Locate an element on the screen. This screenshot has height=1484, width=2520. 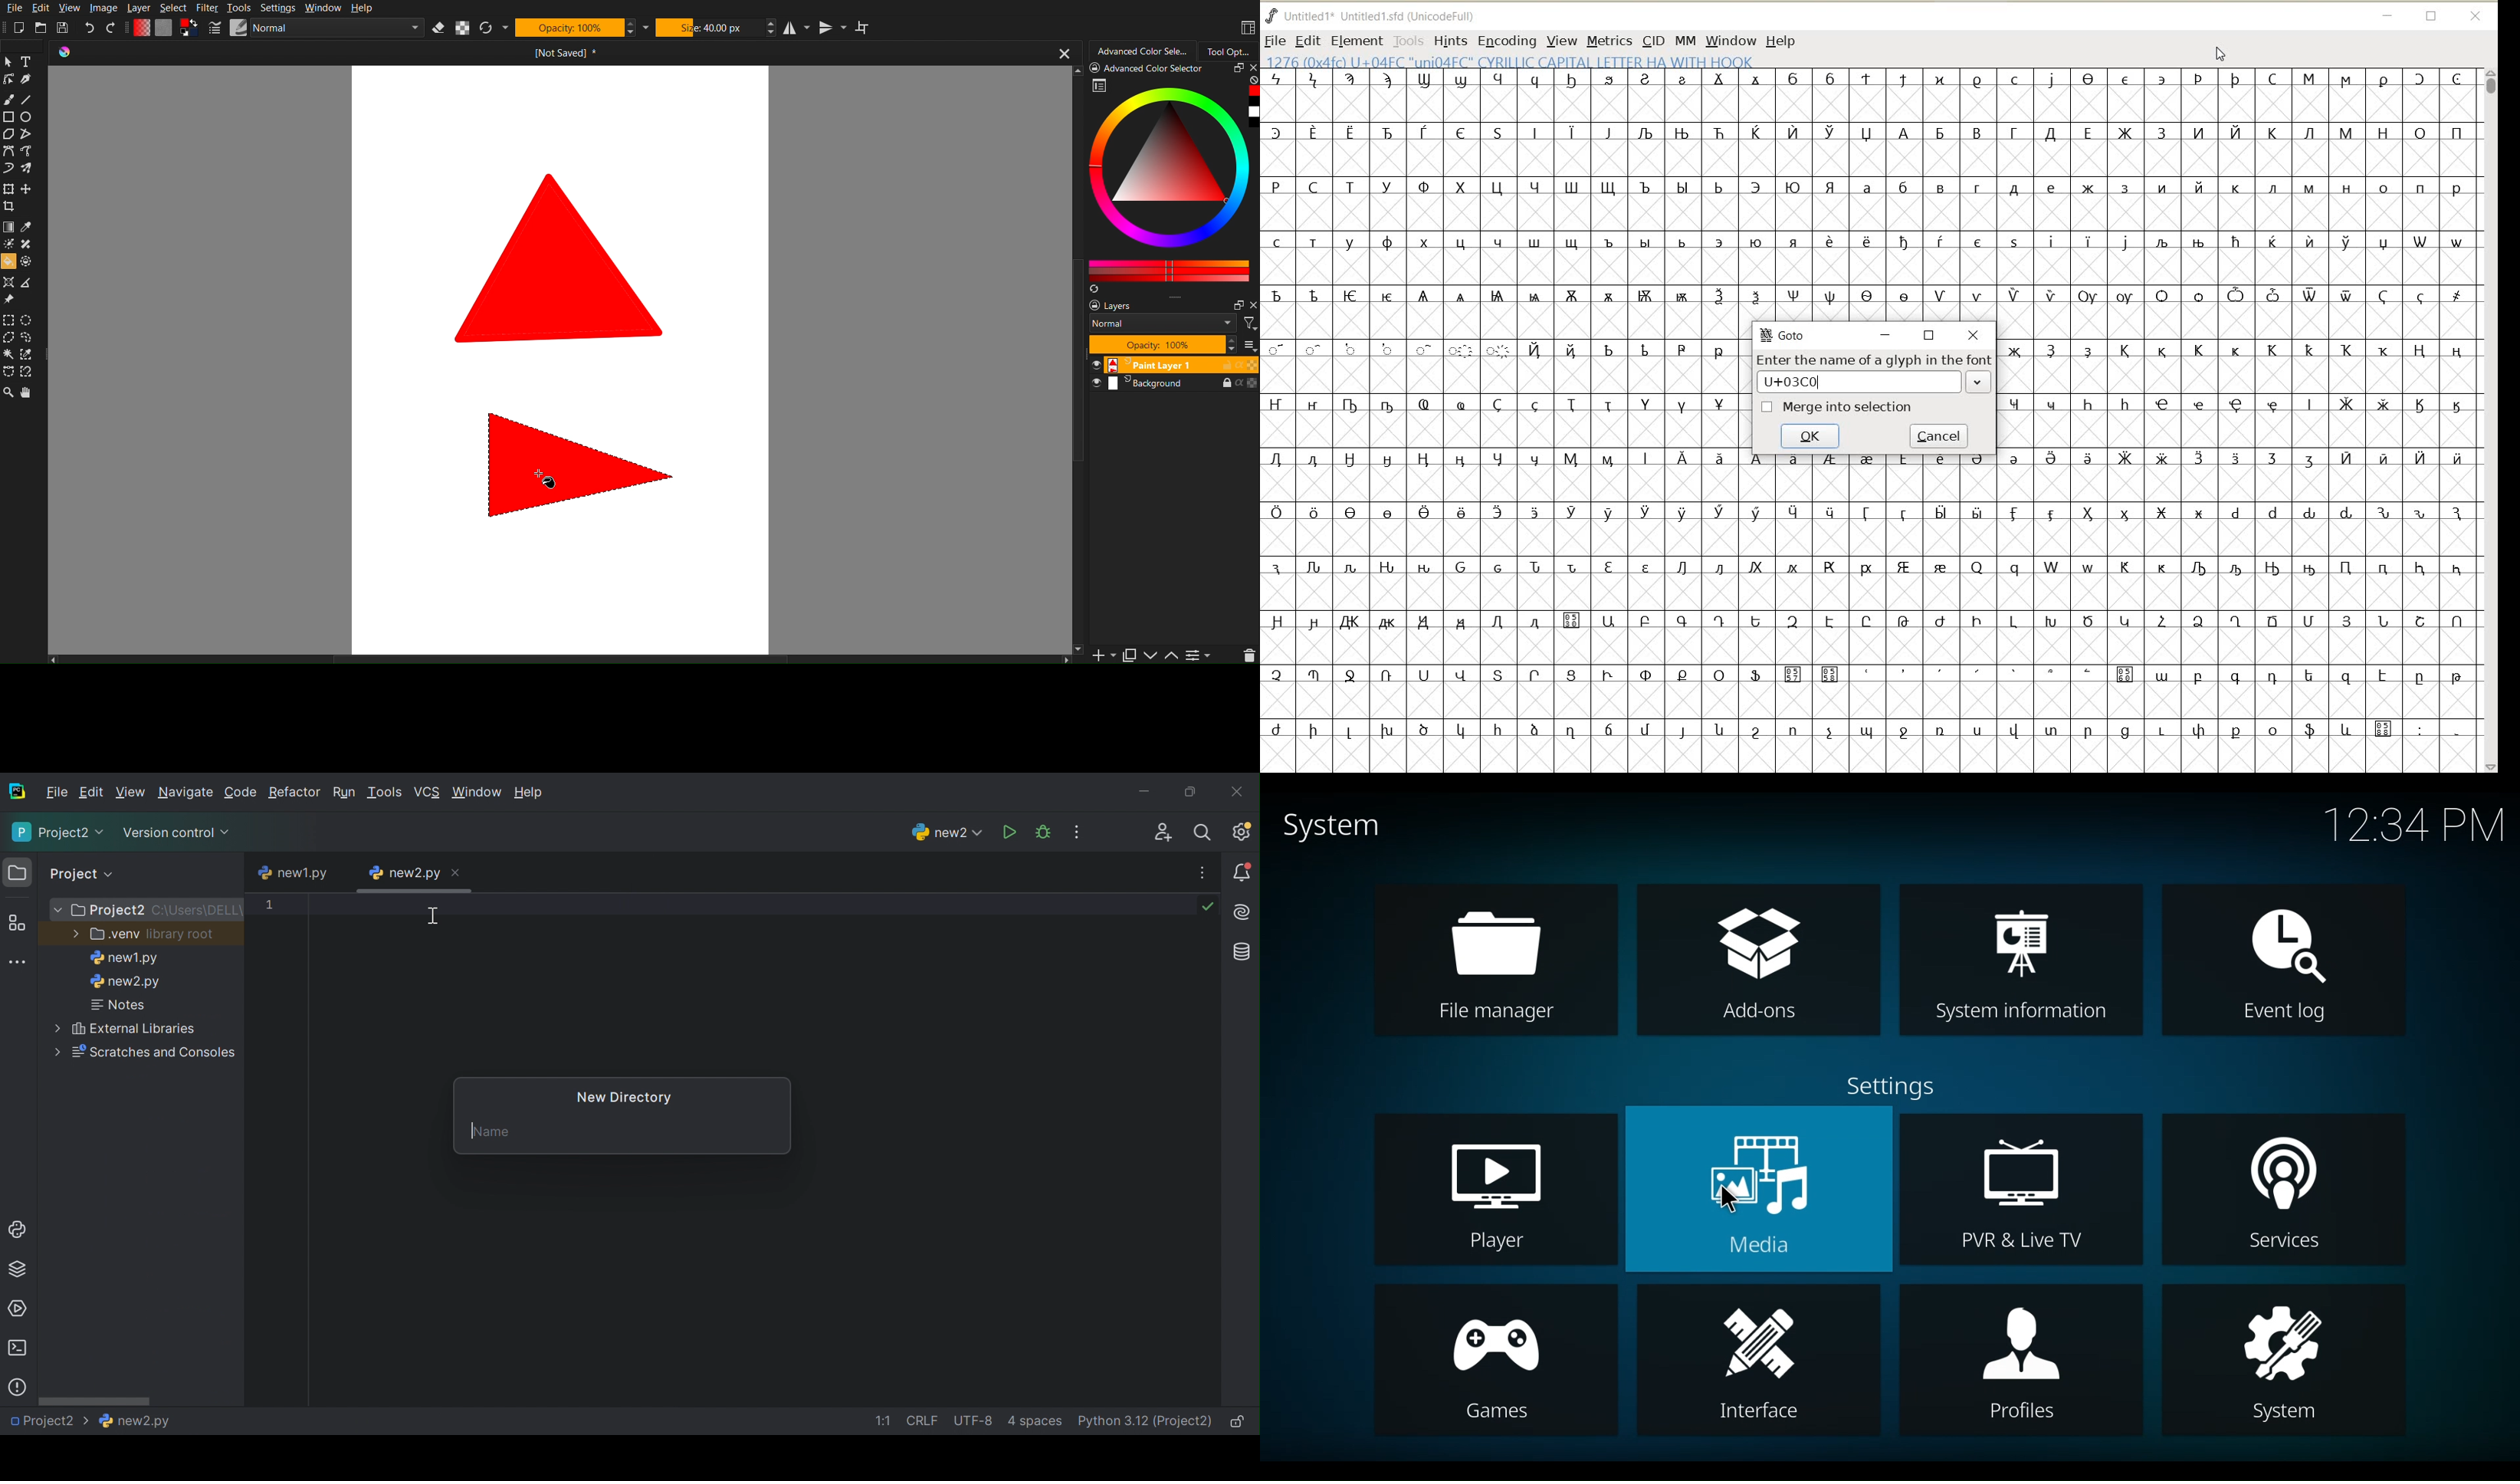
Dropper is located at coordinates (27, 228).